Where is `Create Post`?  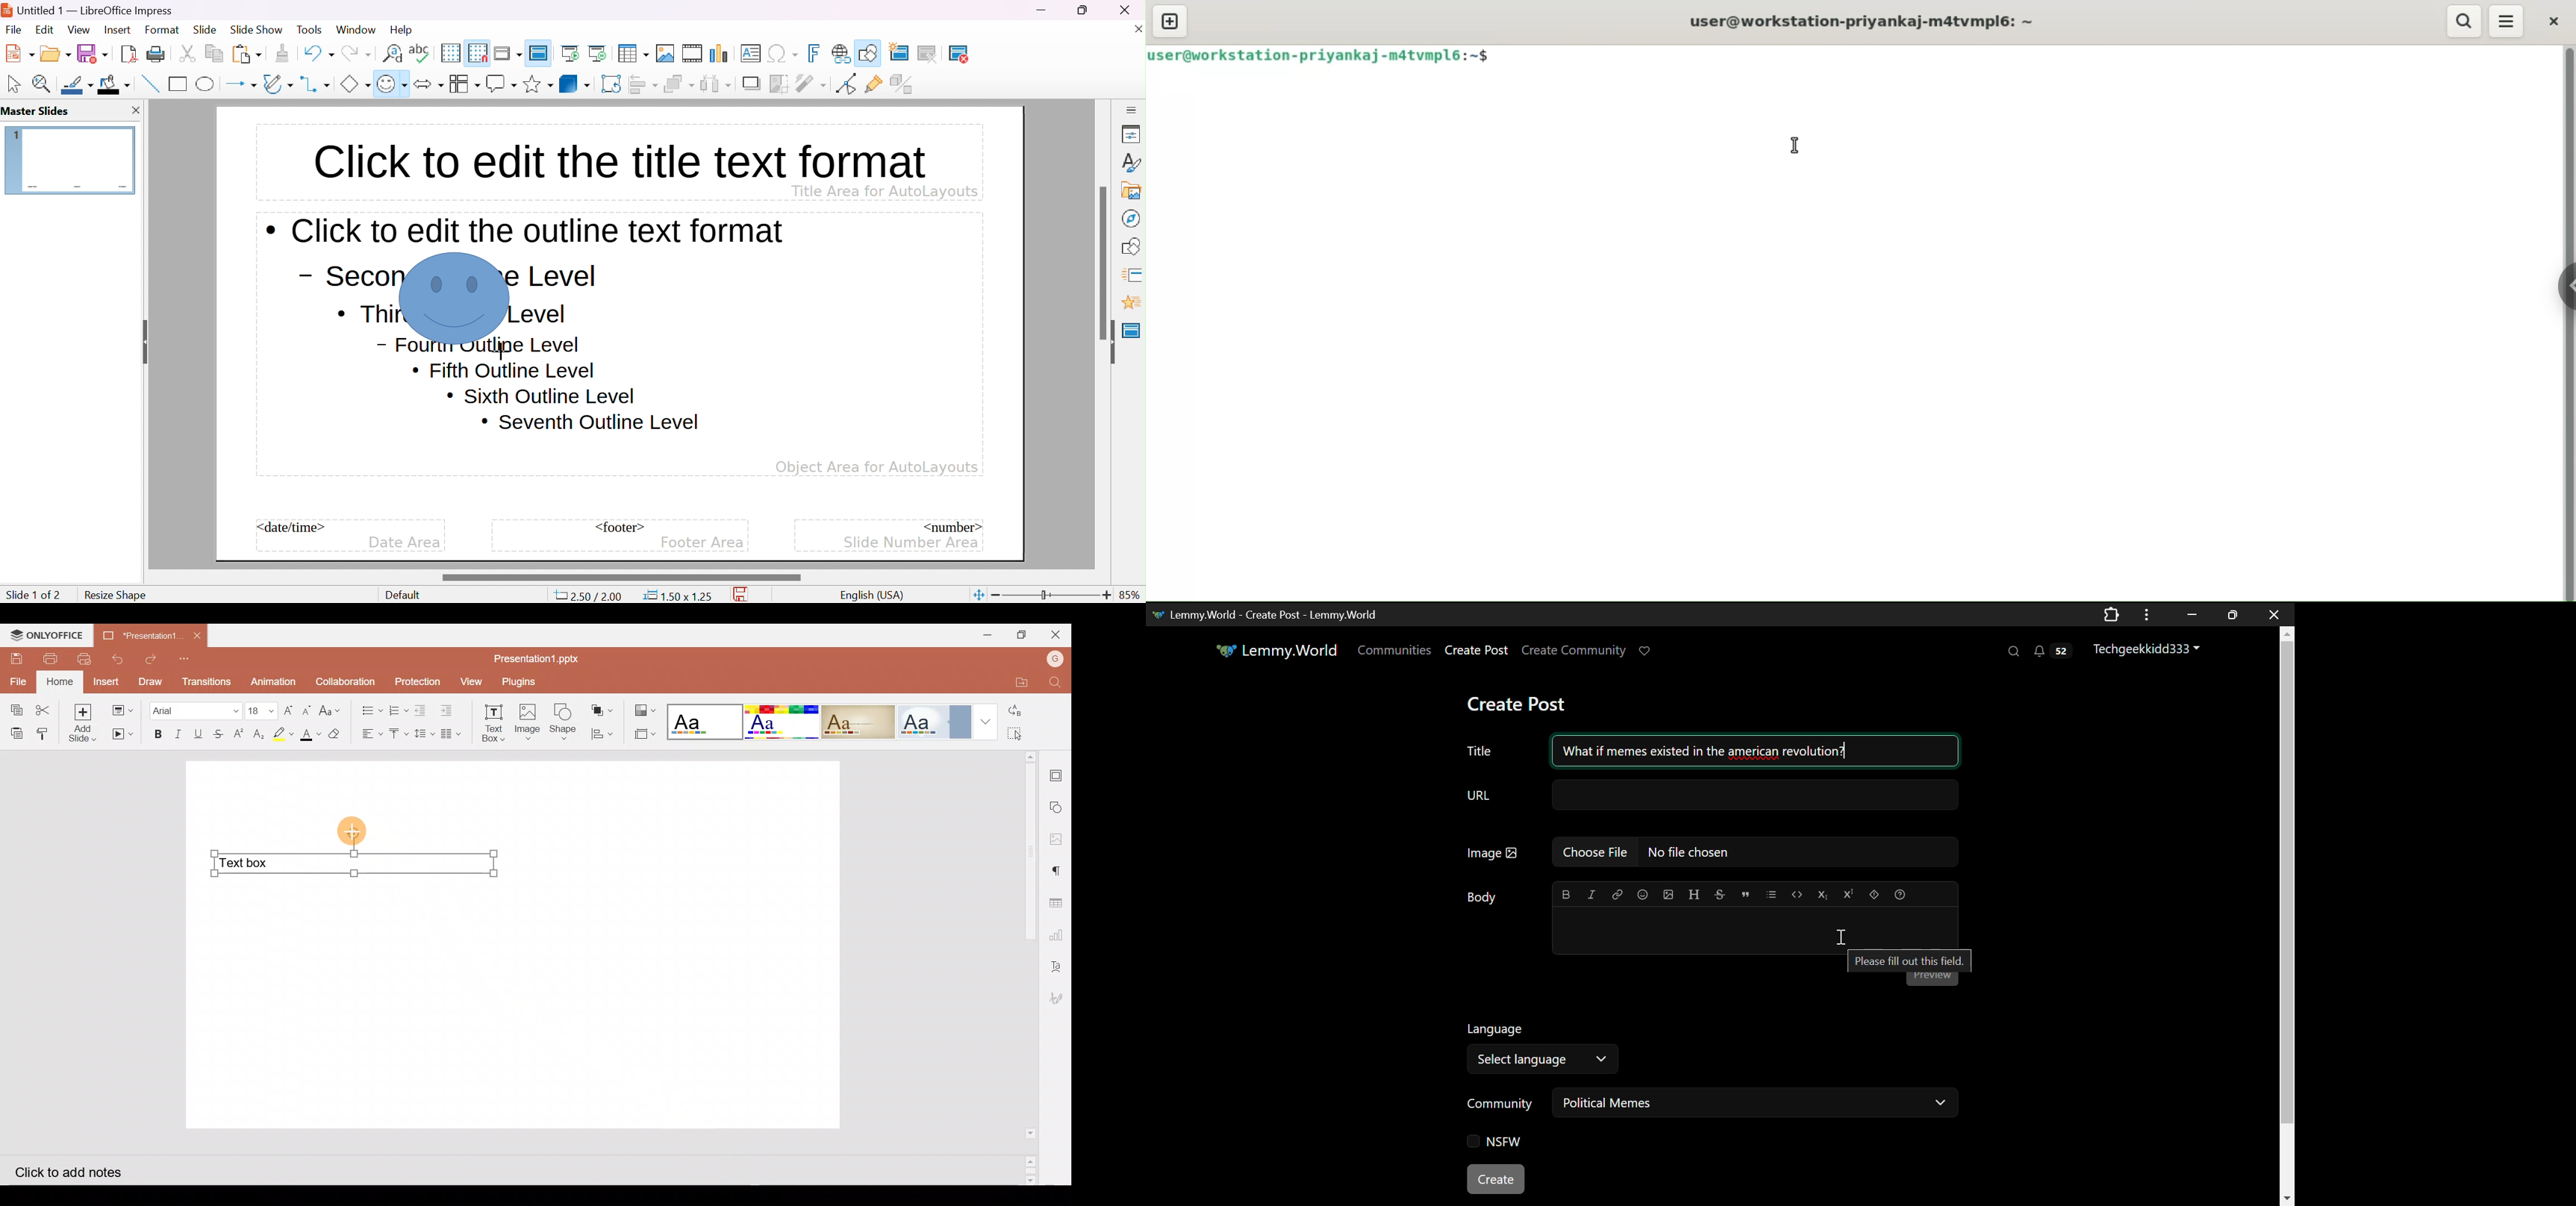 Create Post is located at coordinates (1524, 704).